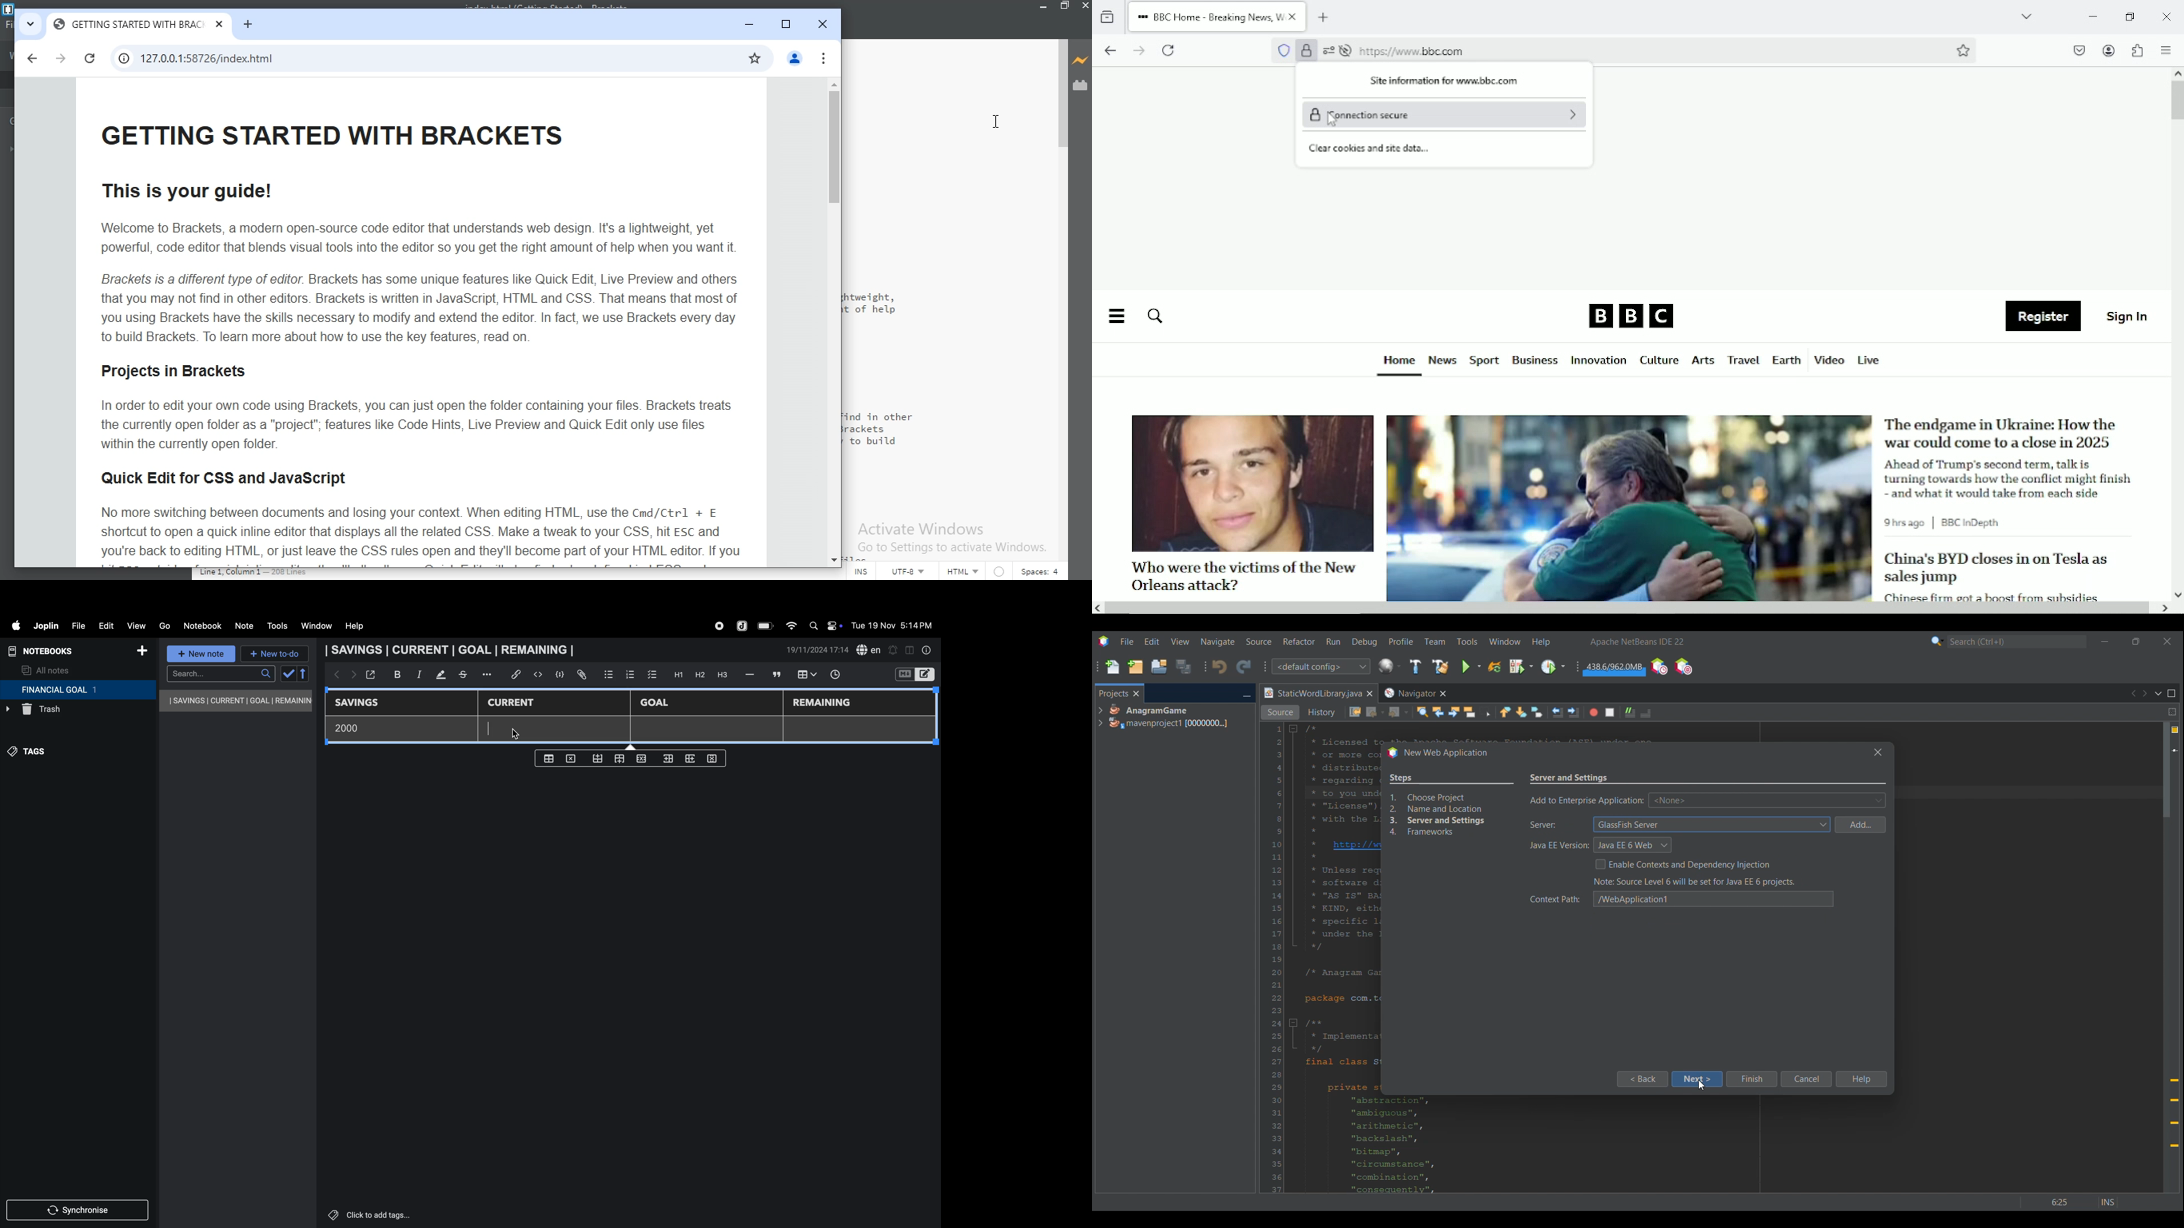 The height and width of the screenshot is (1232, 2184). Describe the element at coordinates (276, 626) in the screenshot. I see `tools` at that location.